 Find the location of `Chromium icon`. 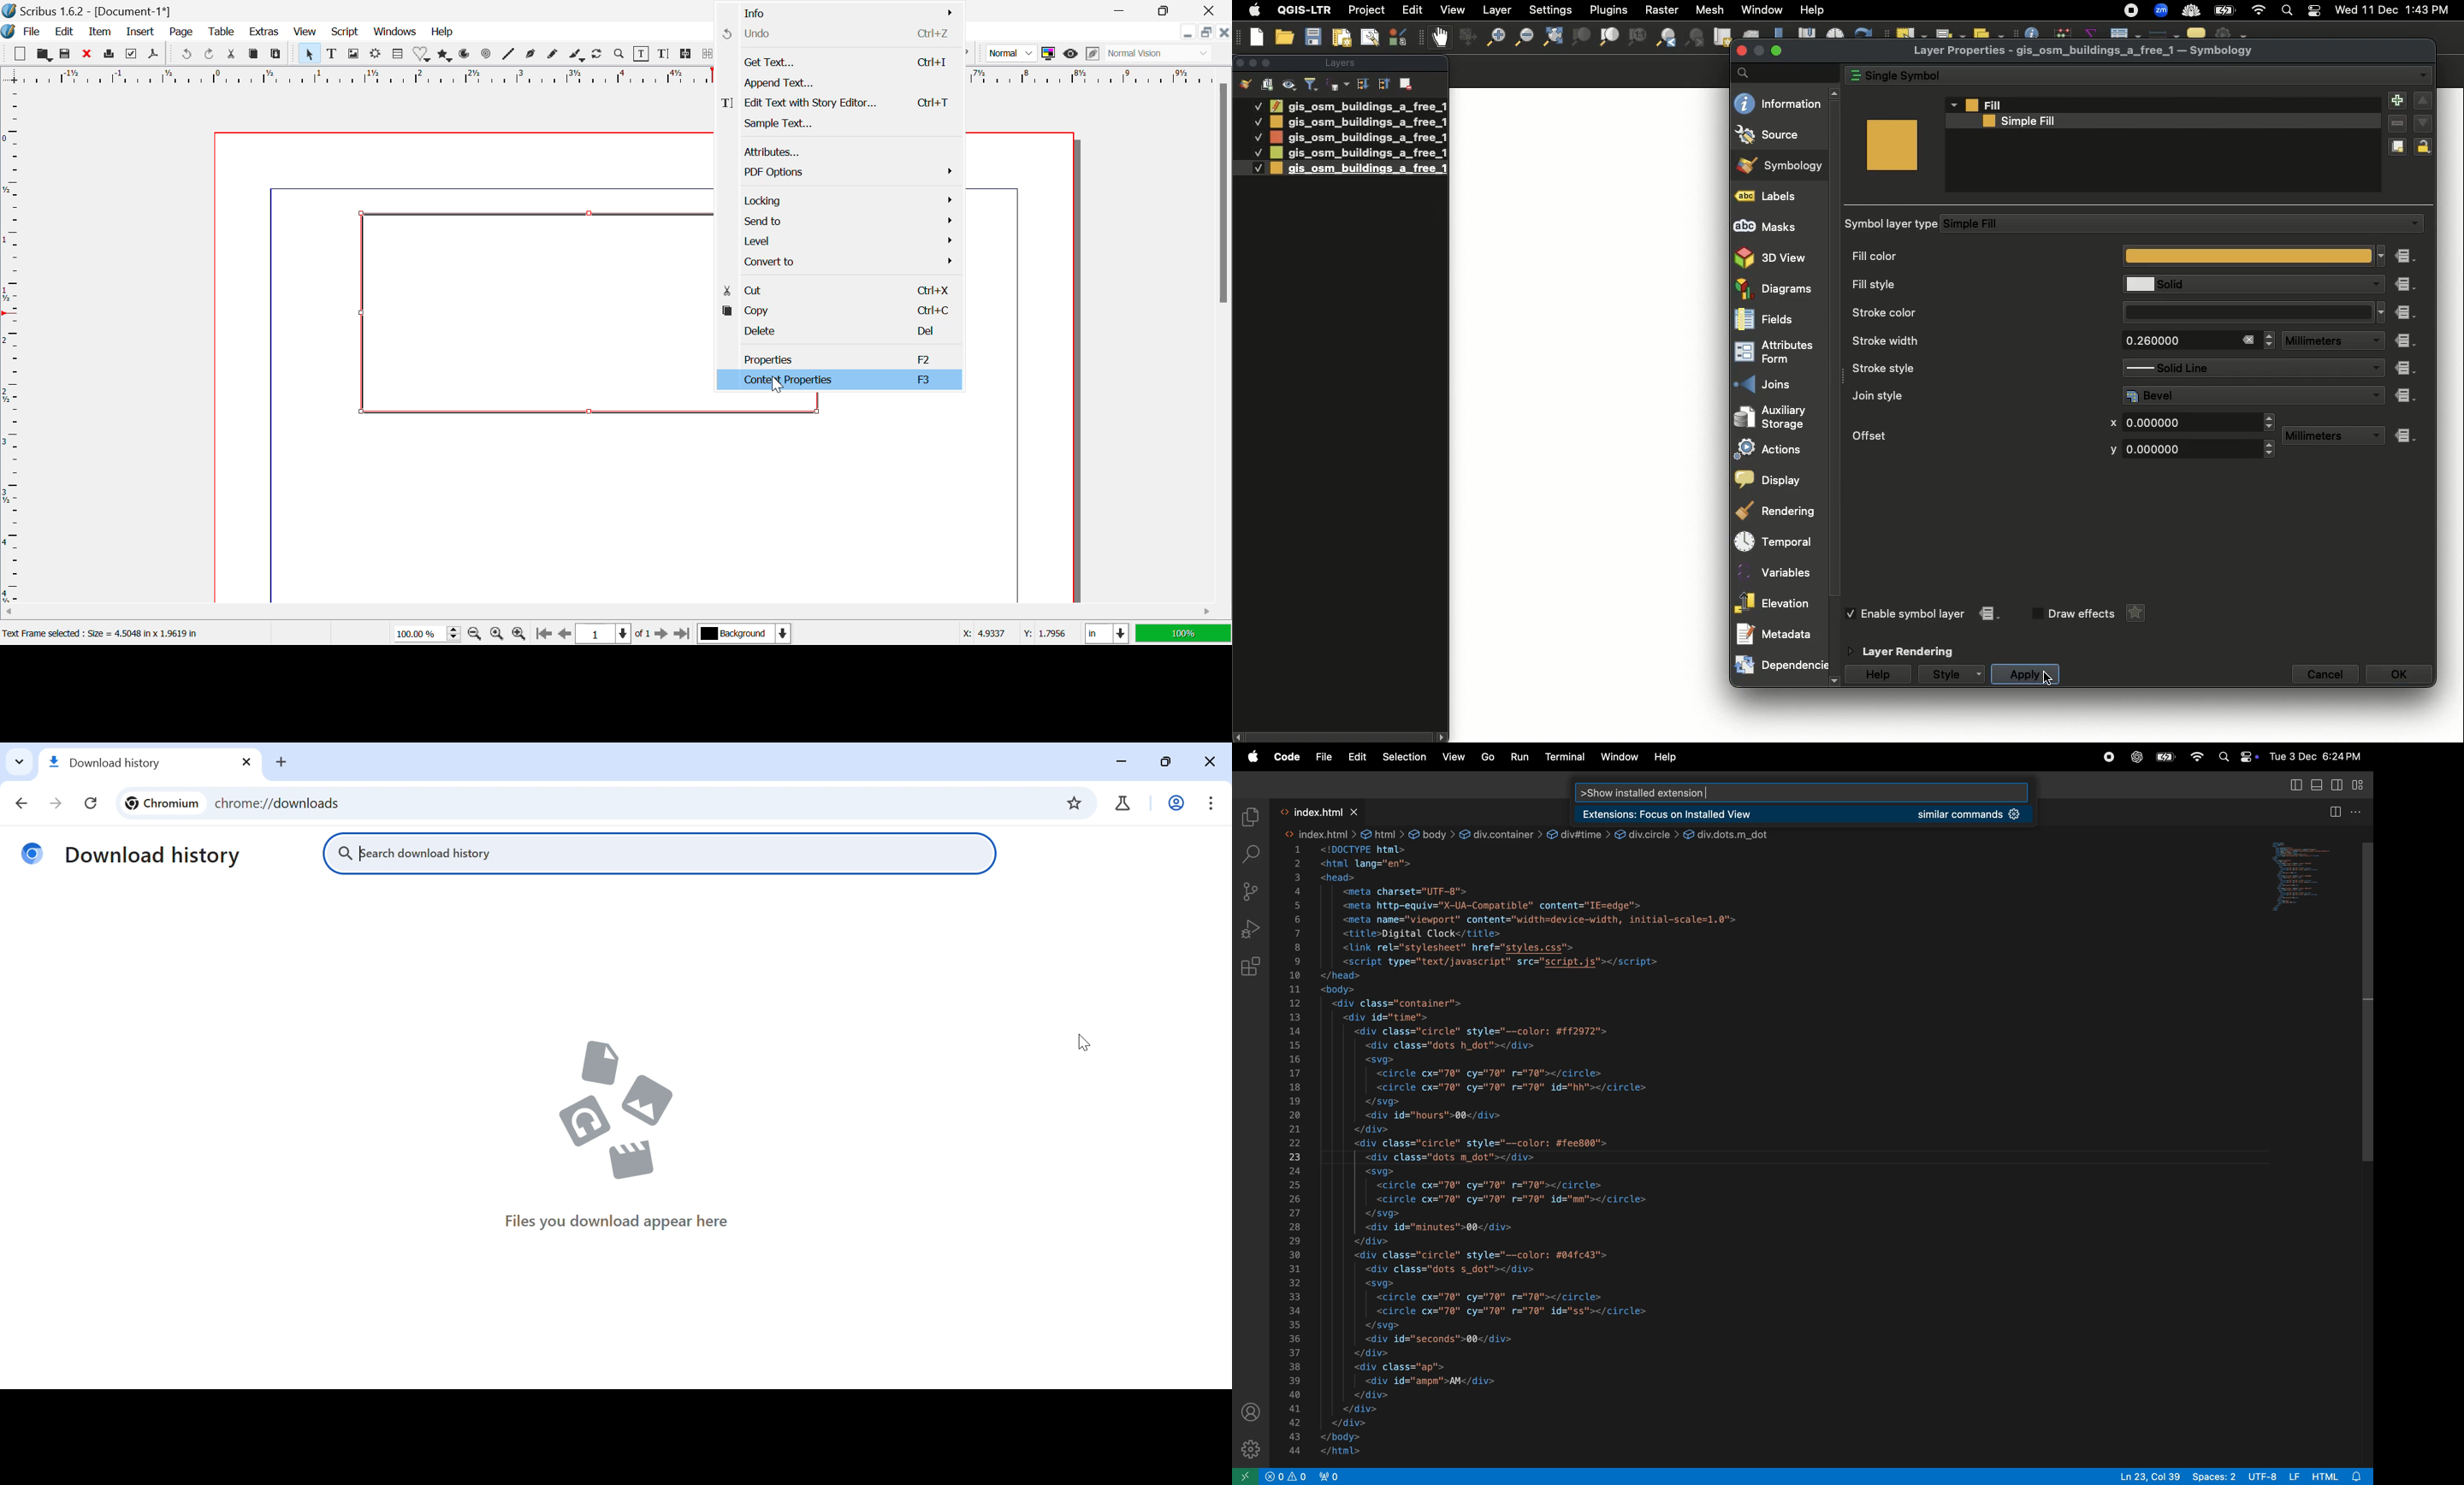

Chromium icon is located at coordinates (31, 855).